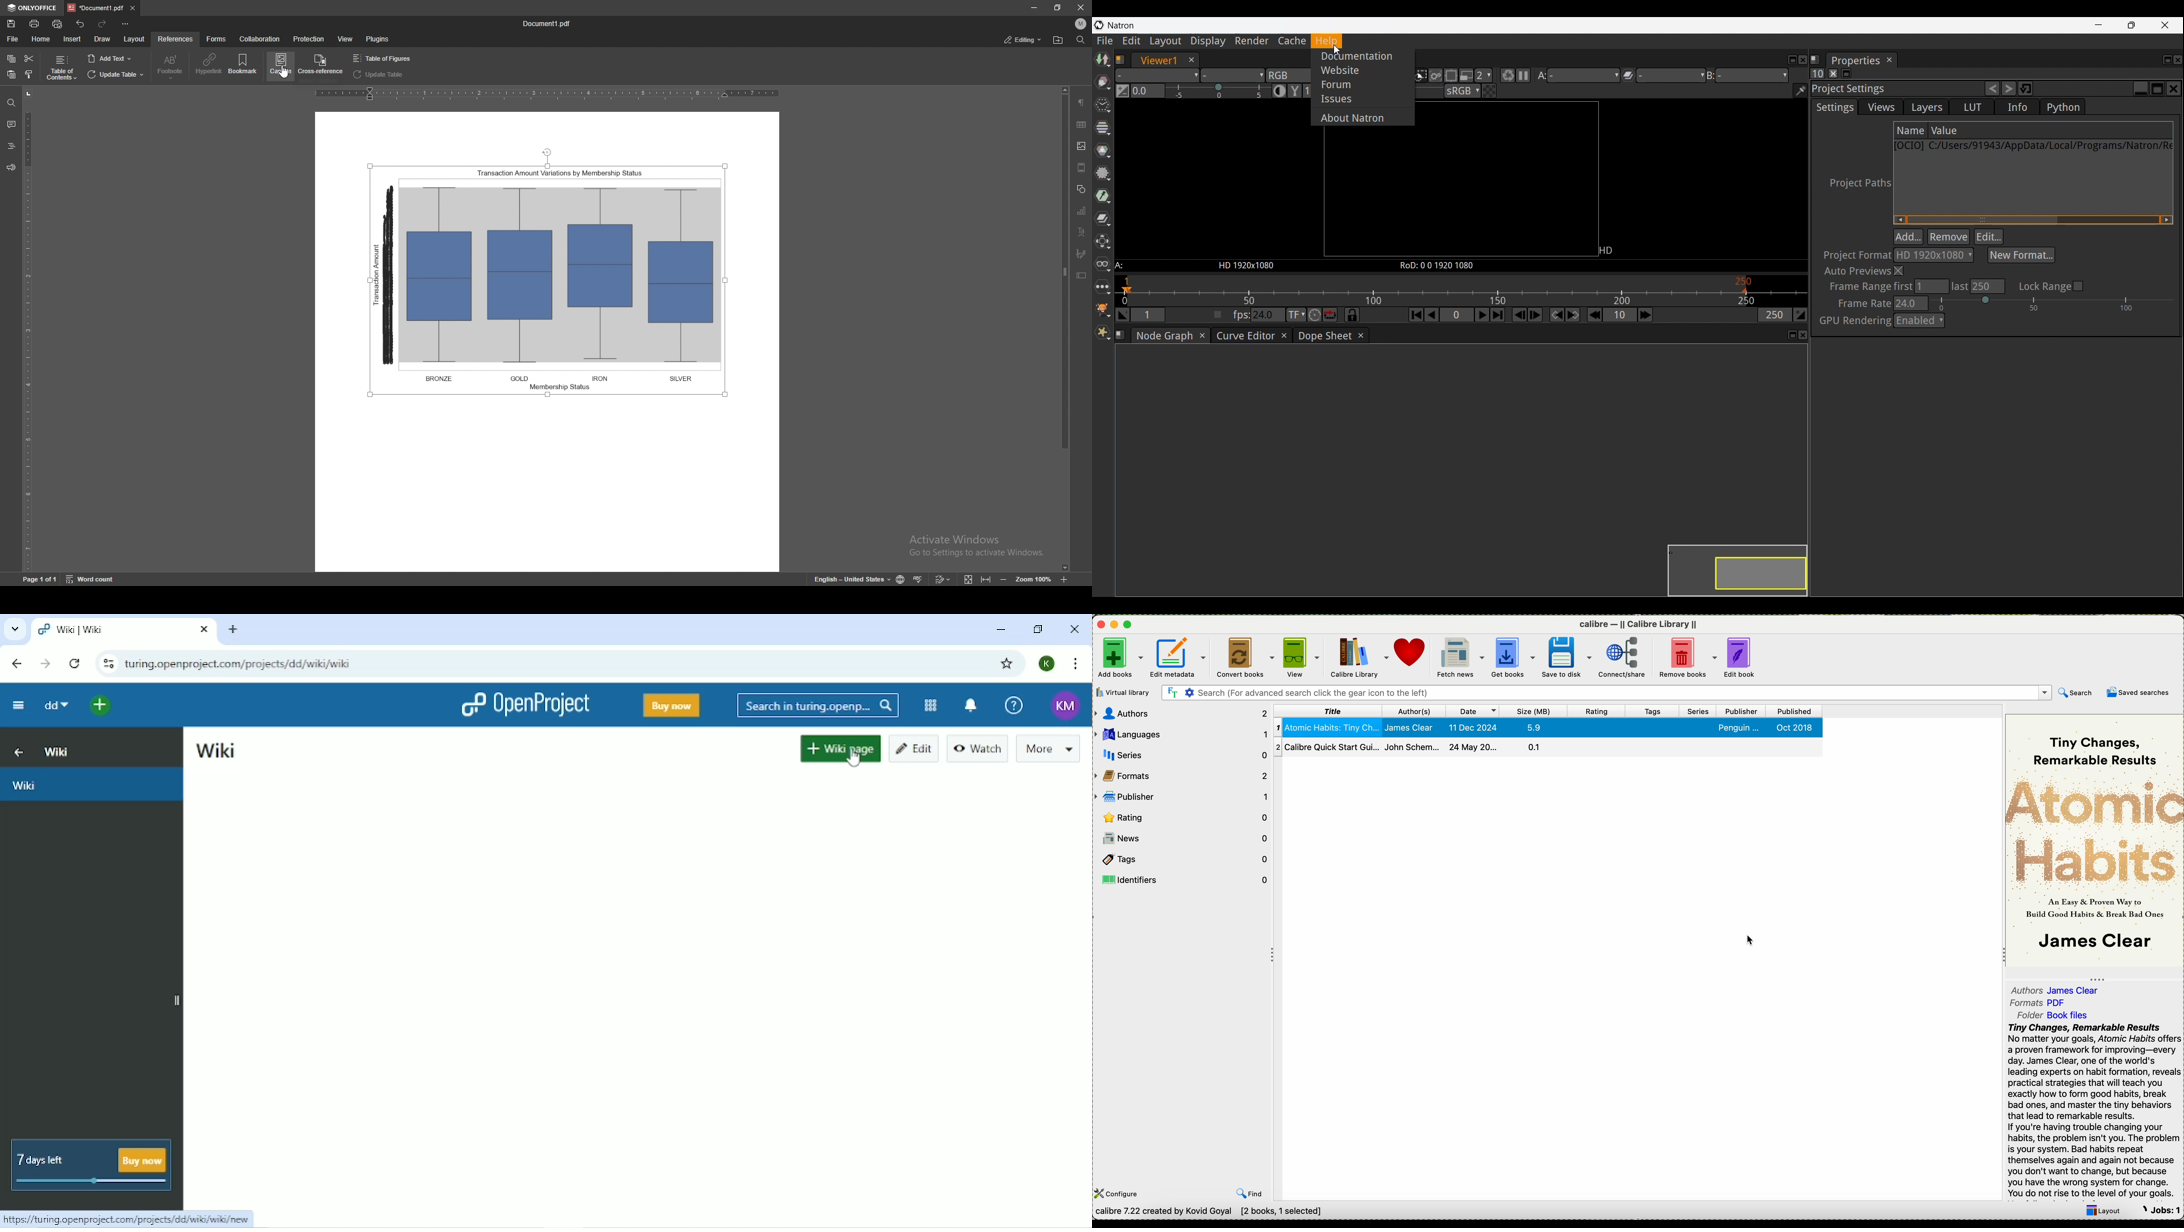 The image size is (2184, 1232). Describe the element at coordinates (14, 39) in the screenshot. I see `file` at that location.